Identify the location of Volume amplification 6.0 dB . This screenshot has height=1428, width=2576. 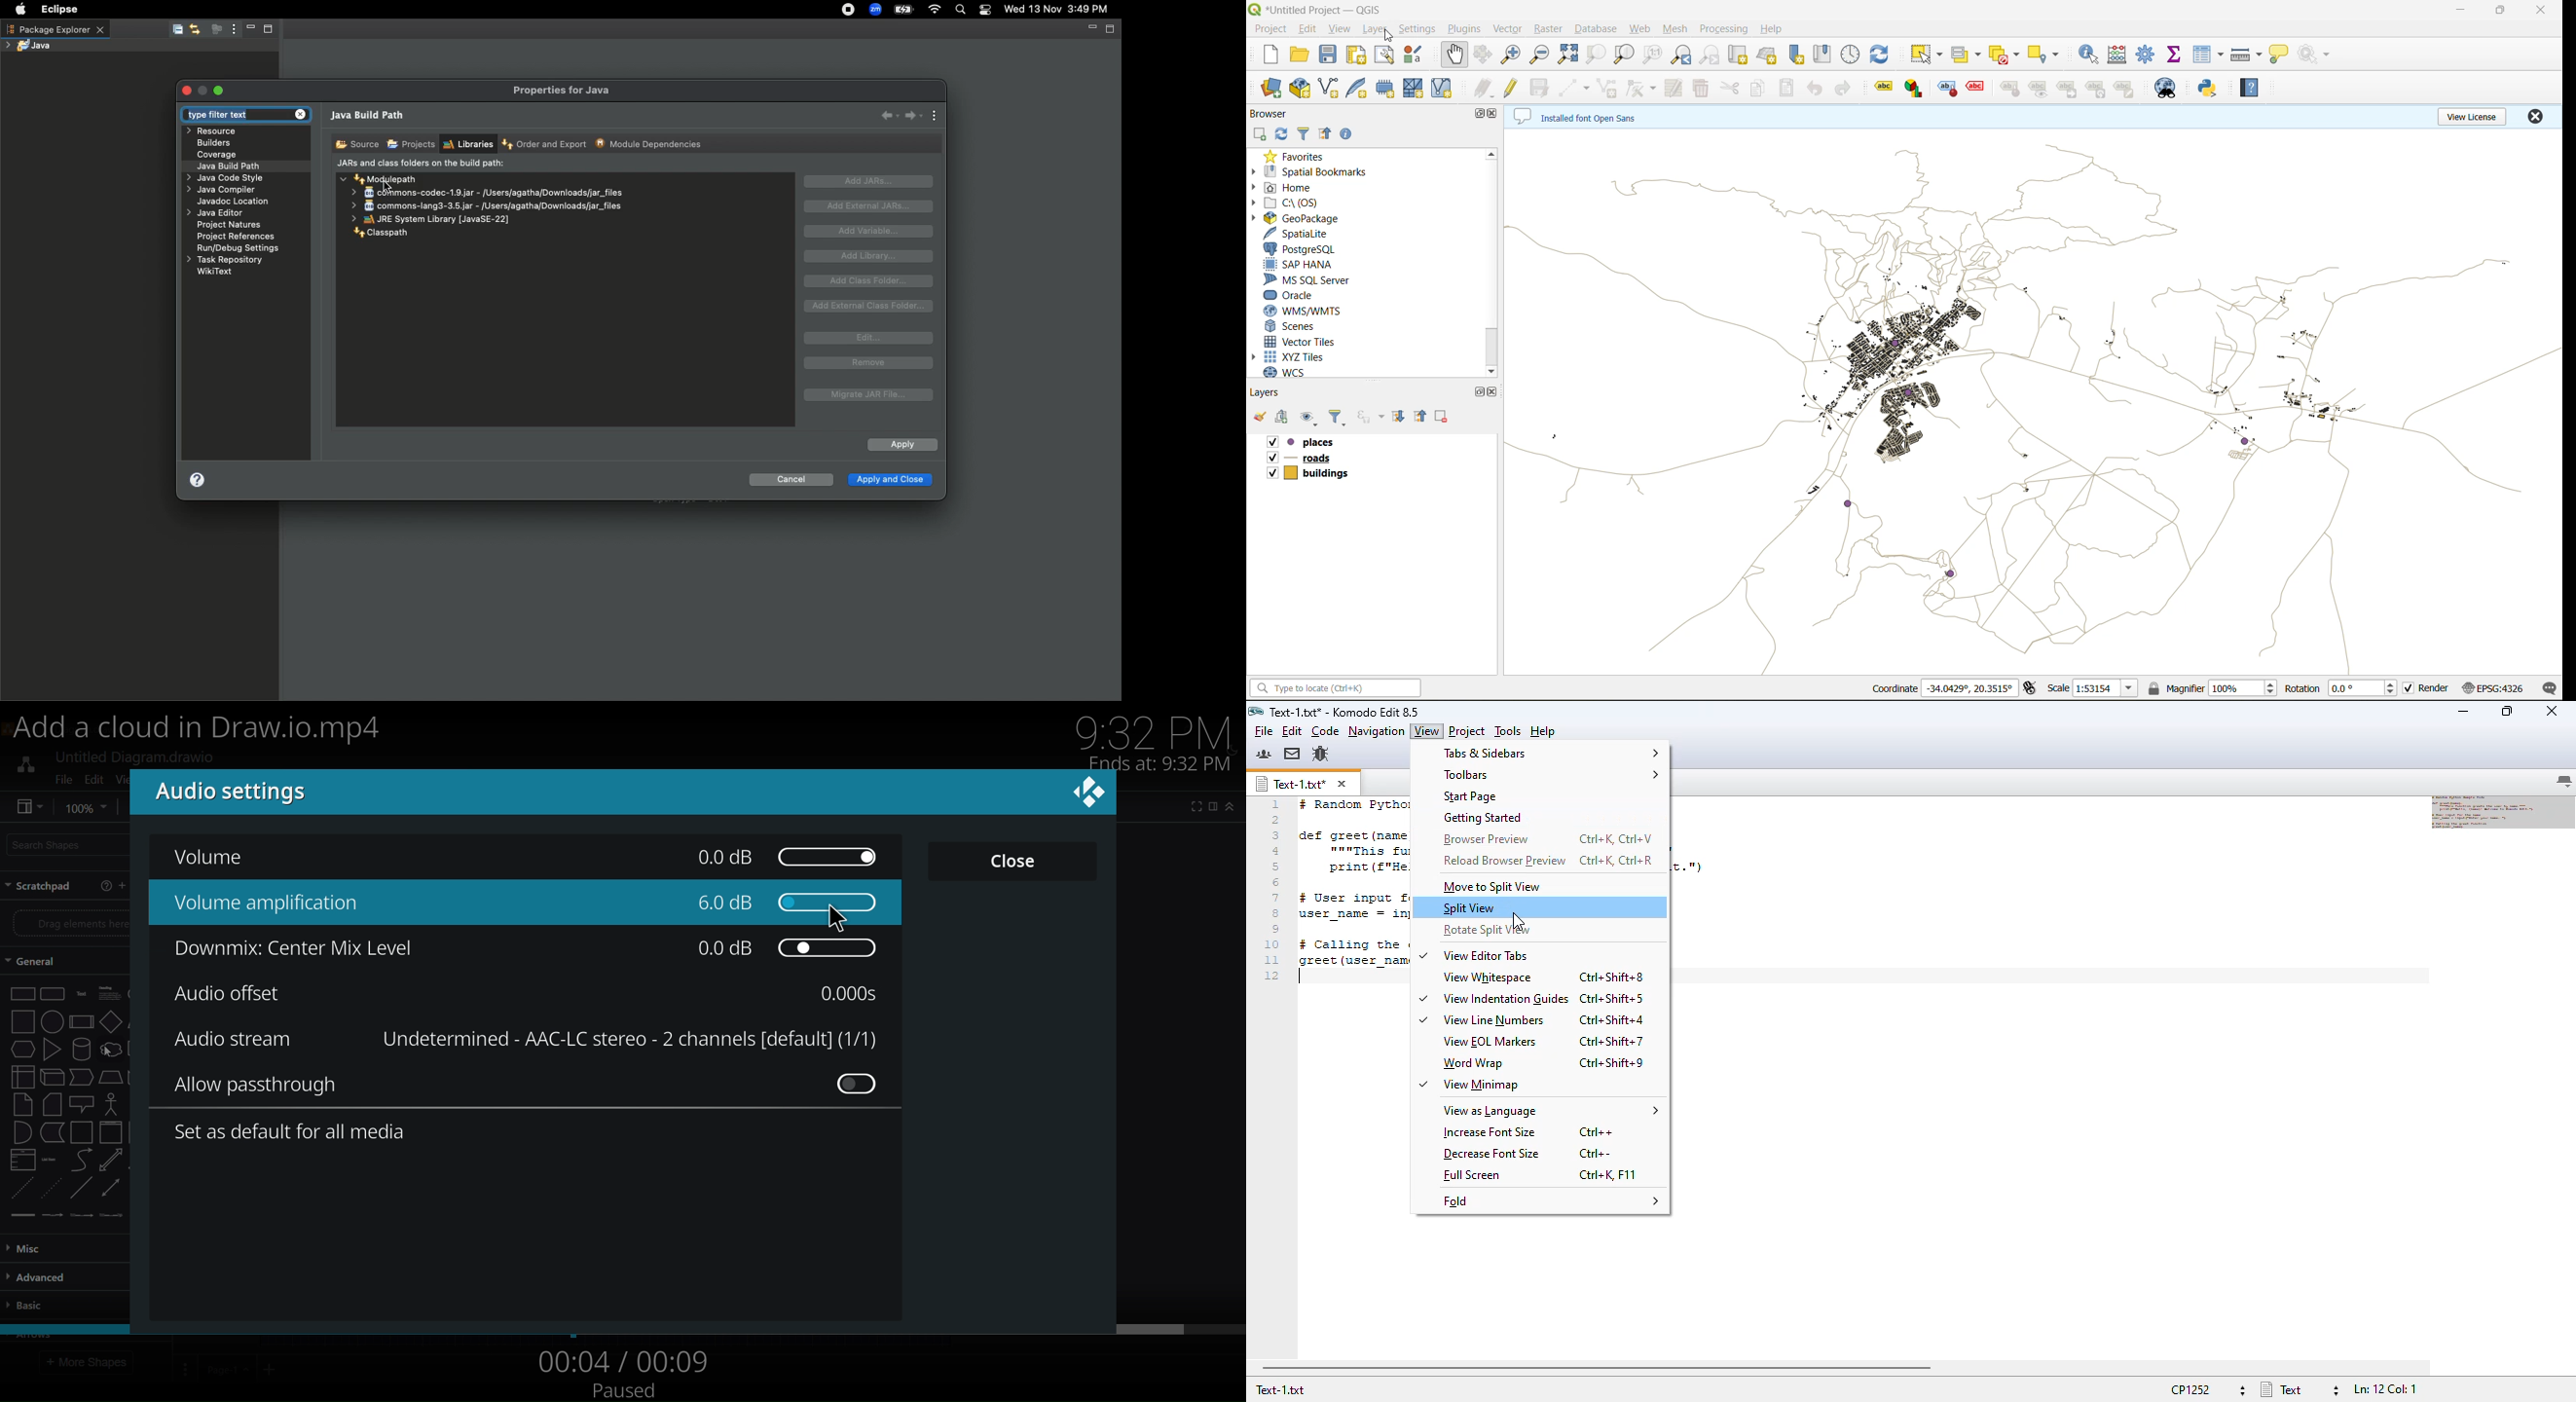
(521, 905).